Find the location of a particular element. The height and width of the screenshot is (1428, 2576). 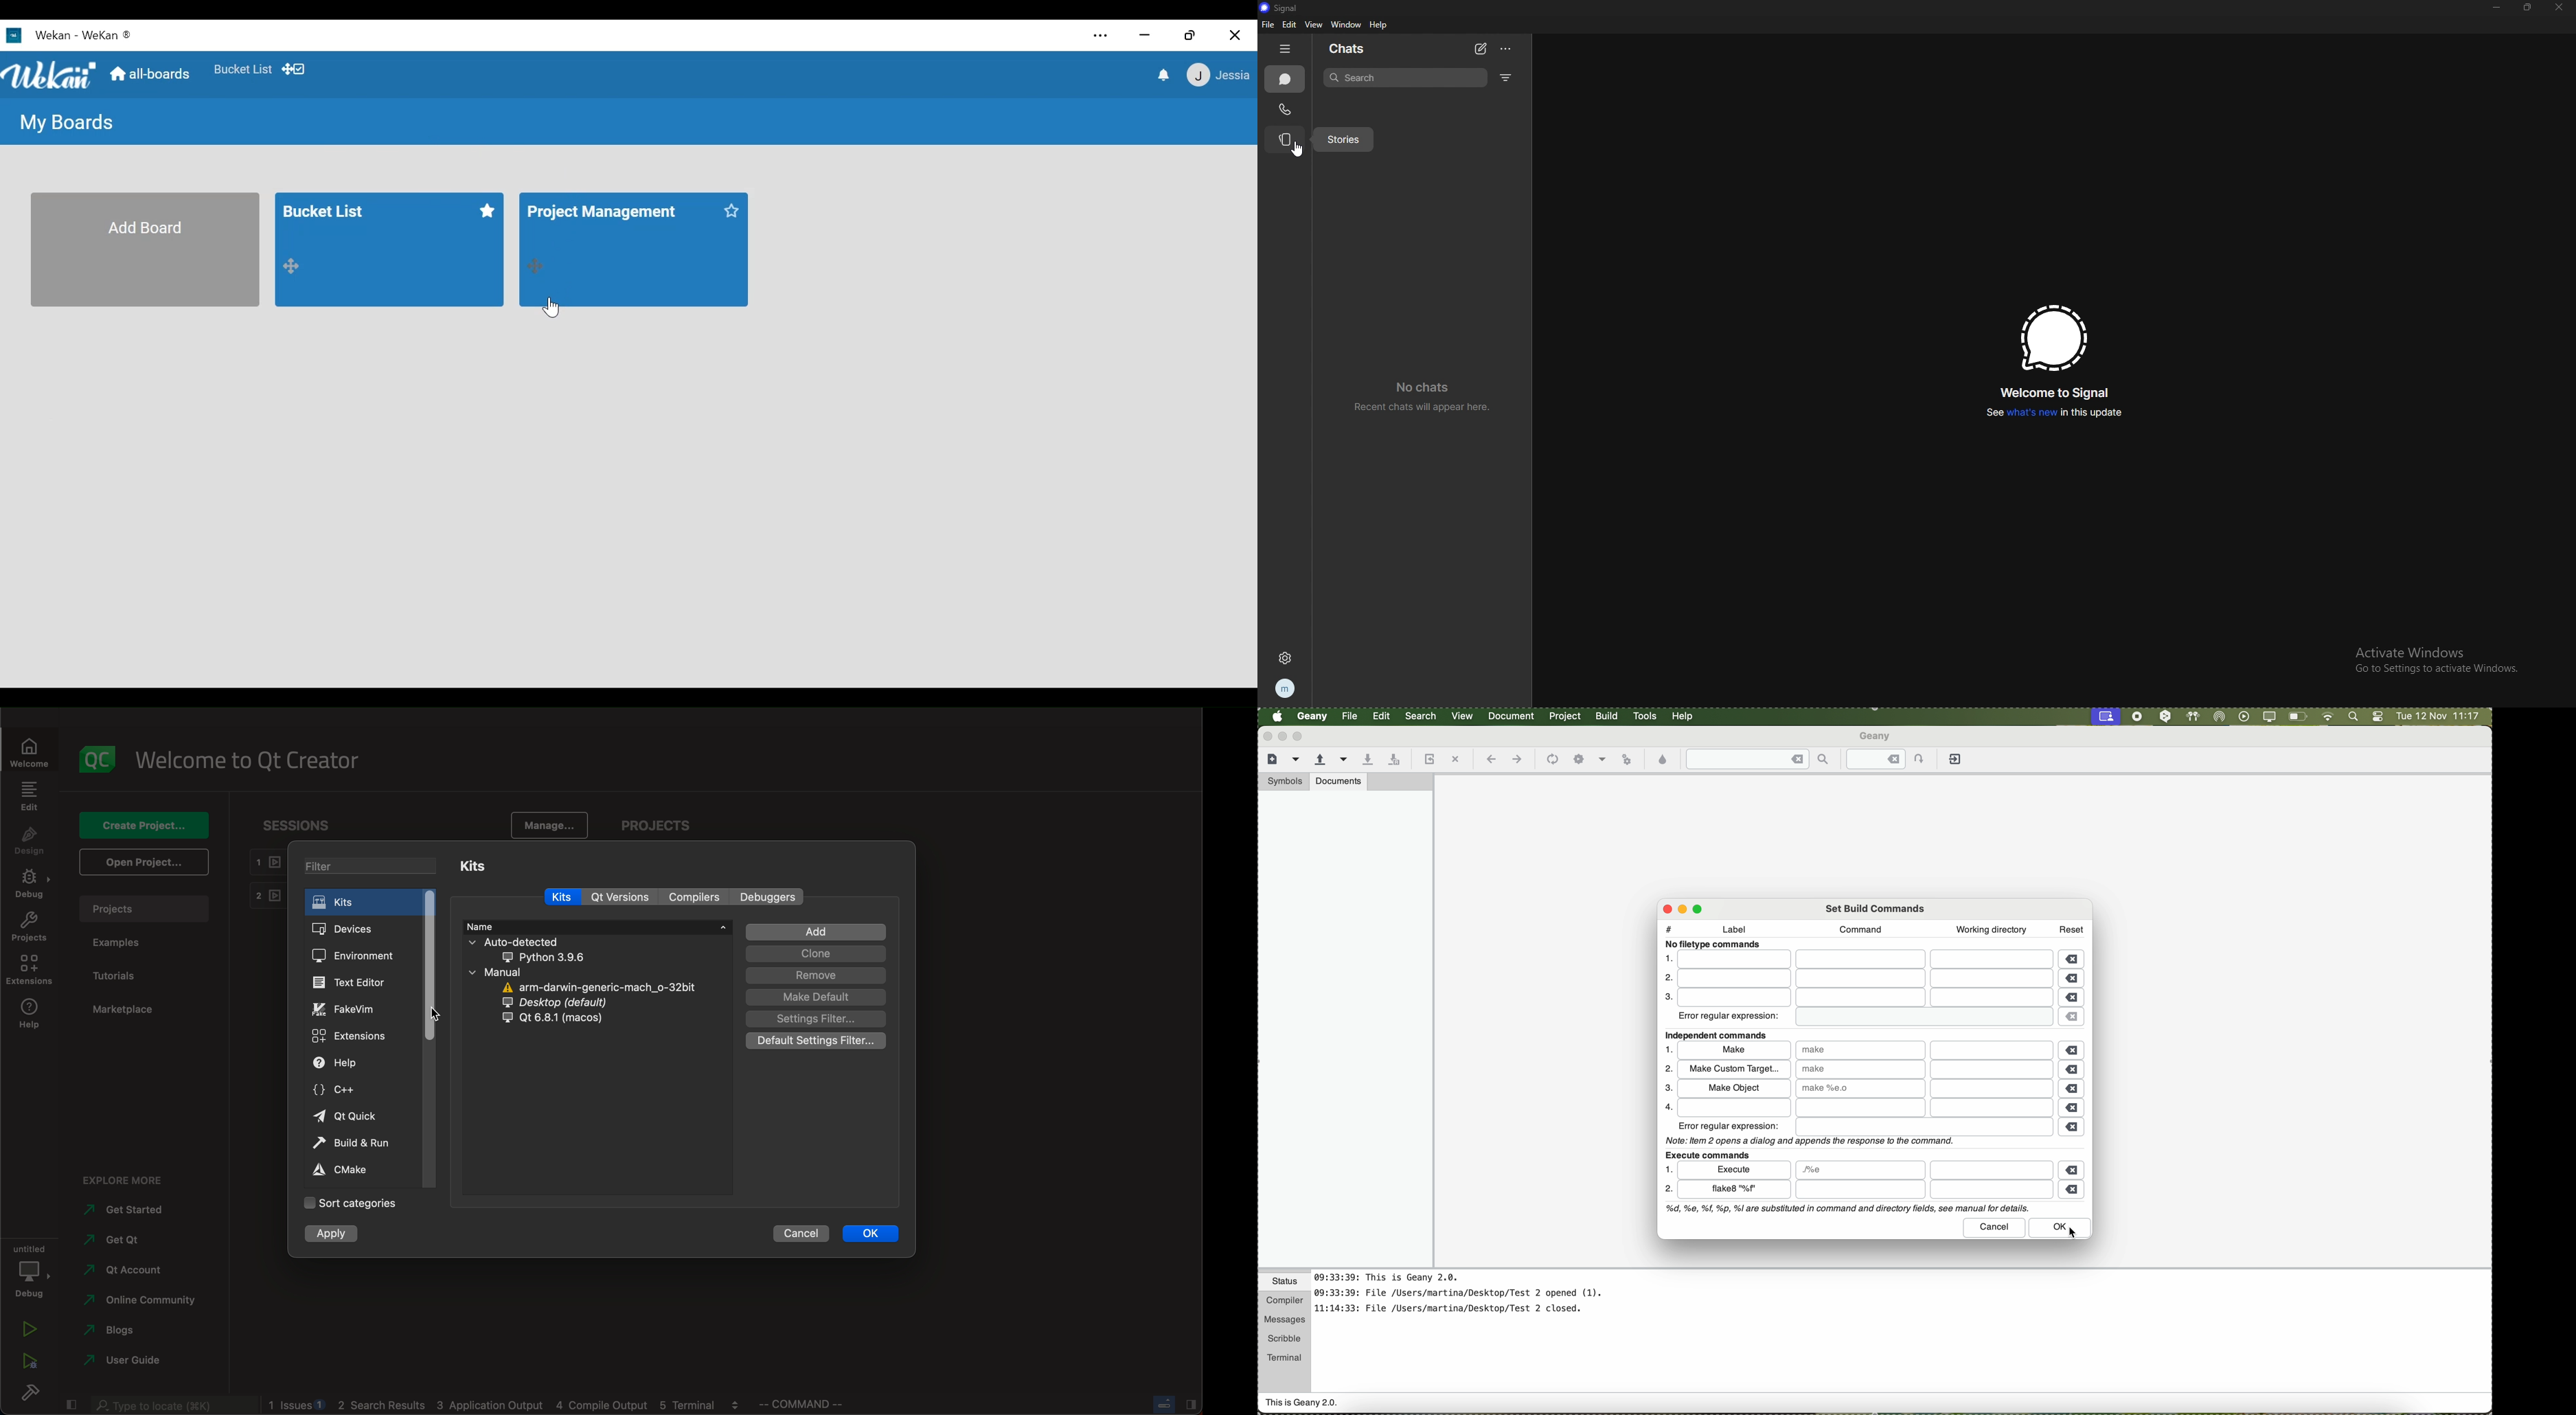

signal logo is located at coordinates (2053, 337).